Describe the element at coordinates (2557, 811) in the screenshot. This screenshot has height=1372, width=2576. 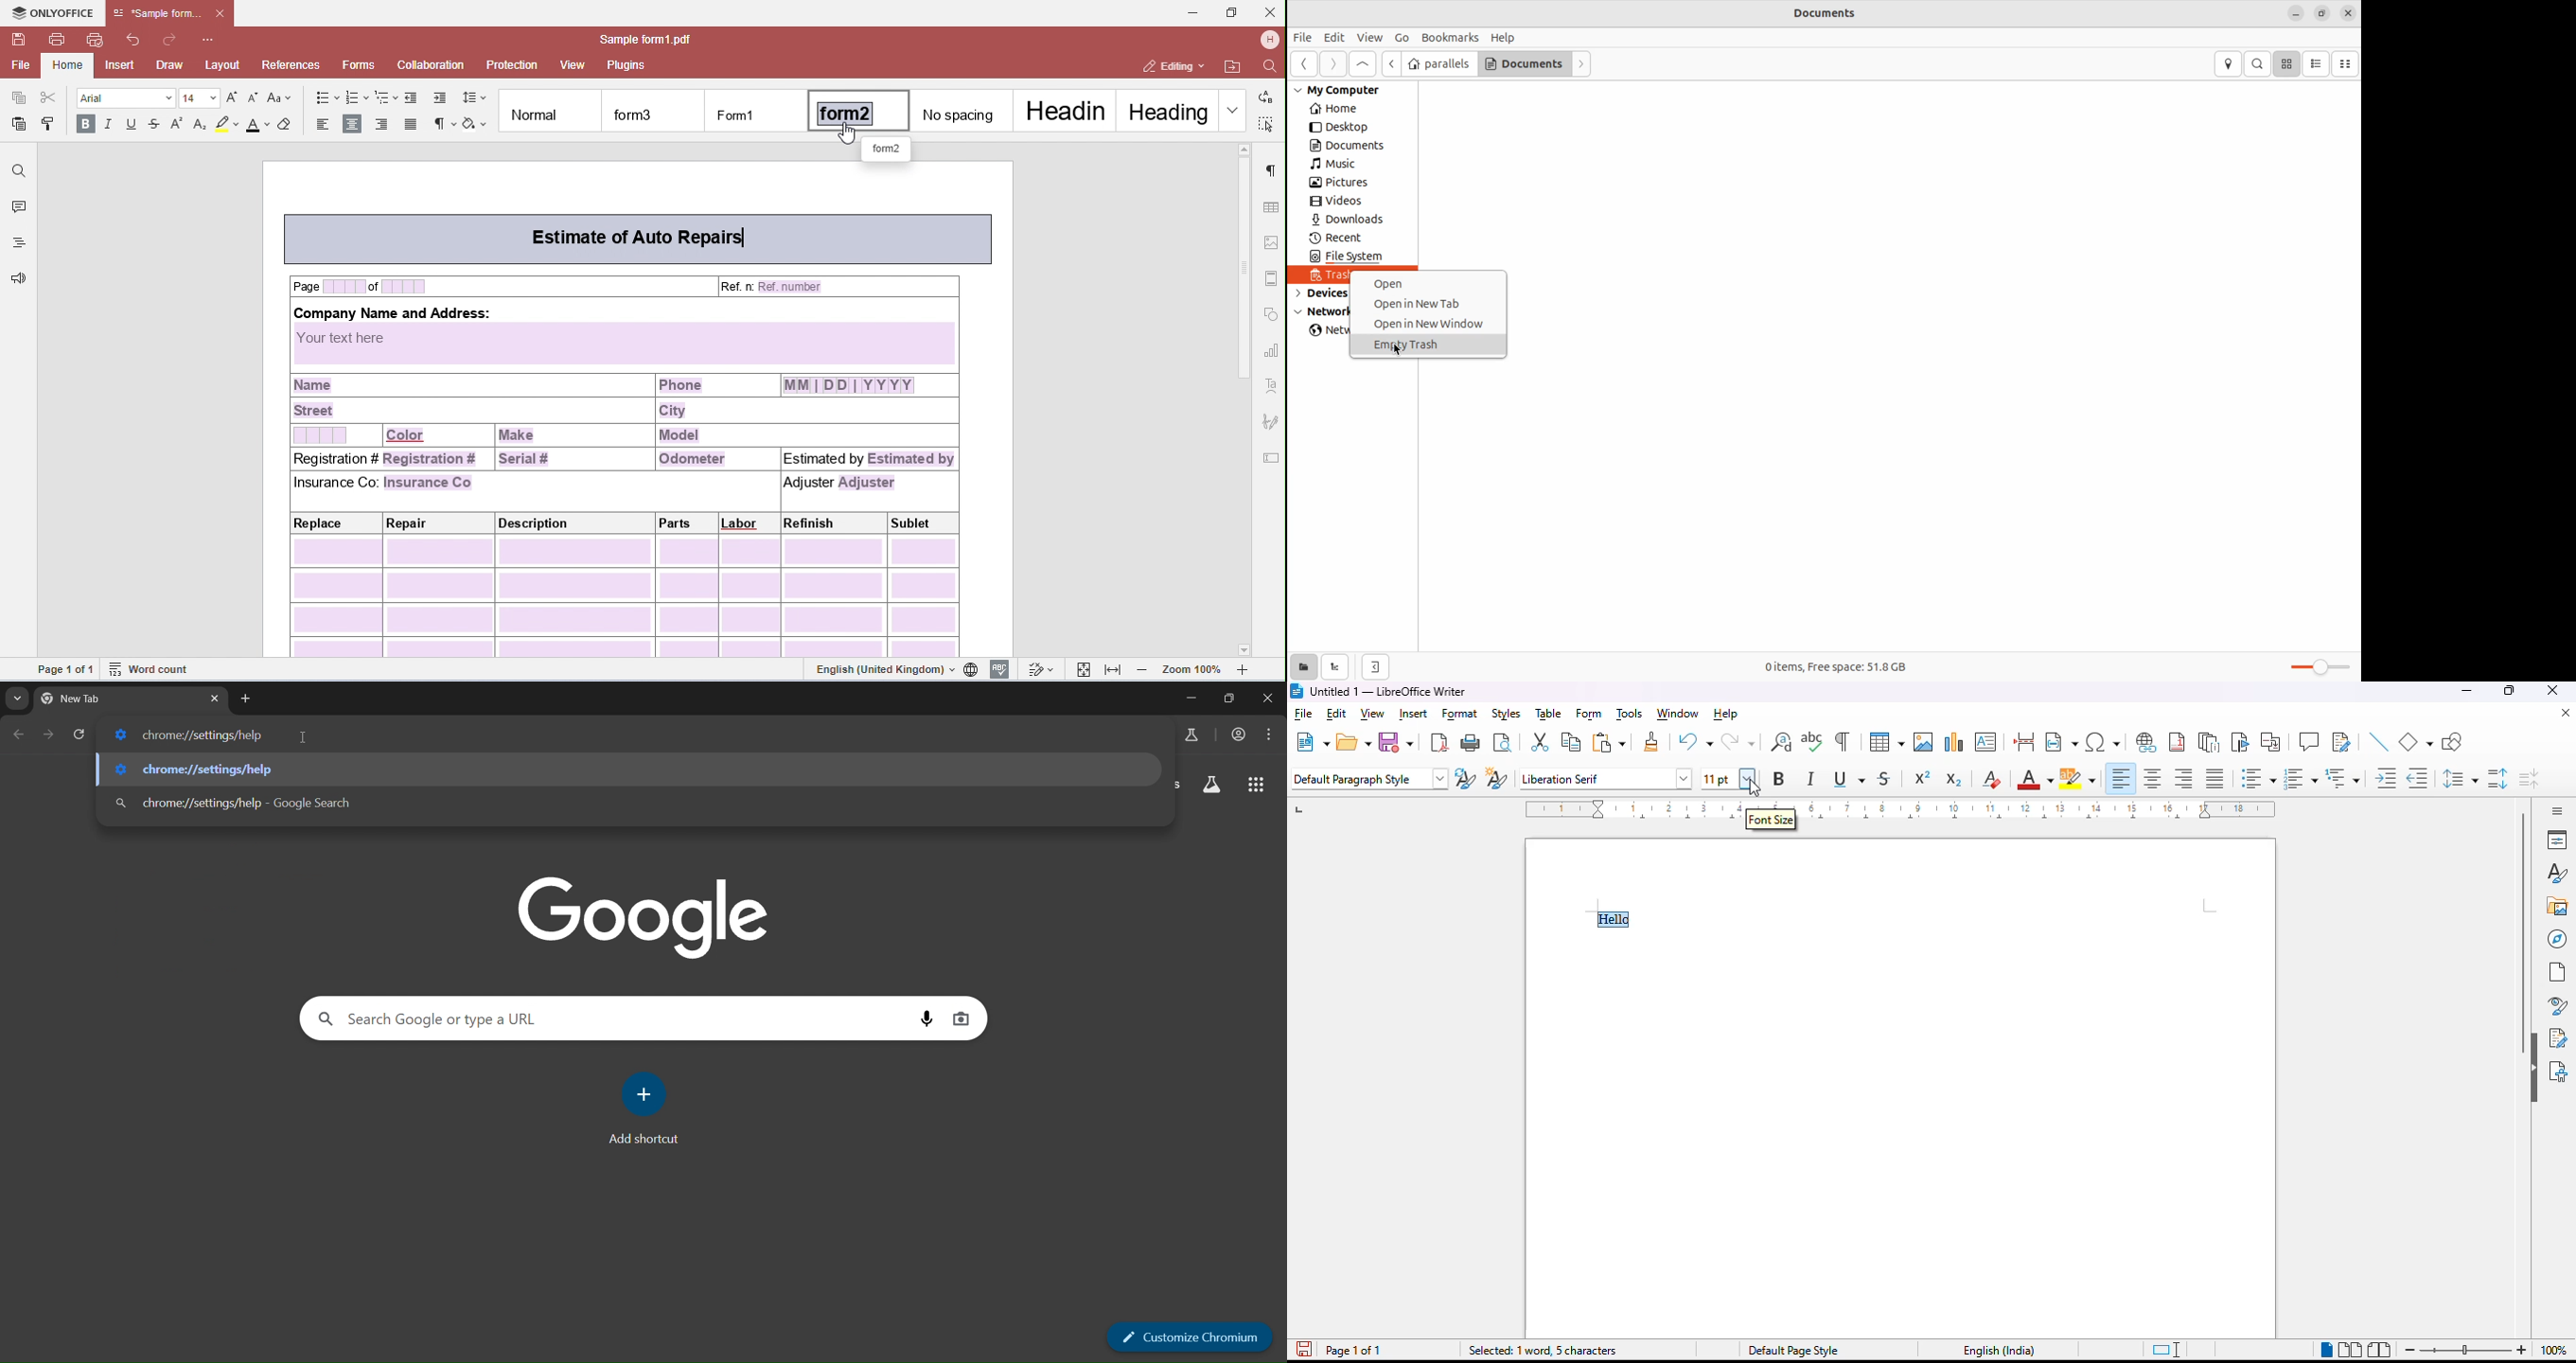
I see `sidebar settings` at that location.